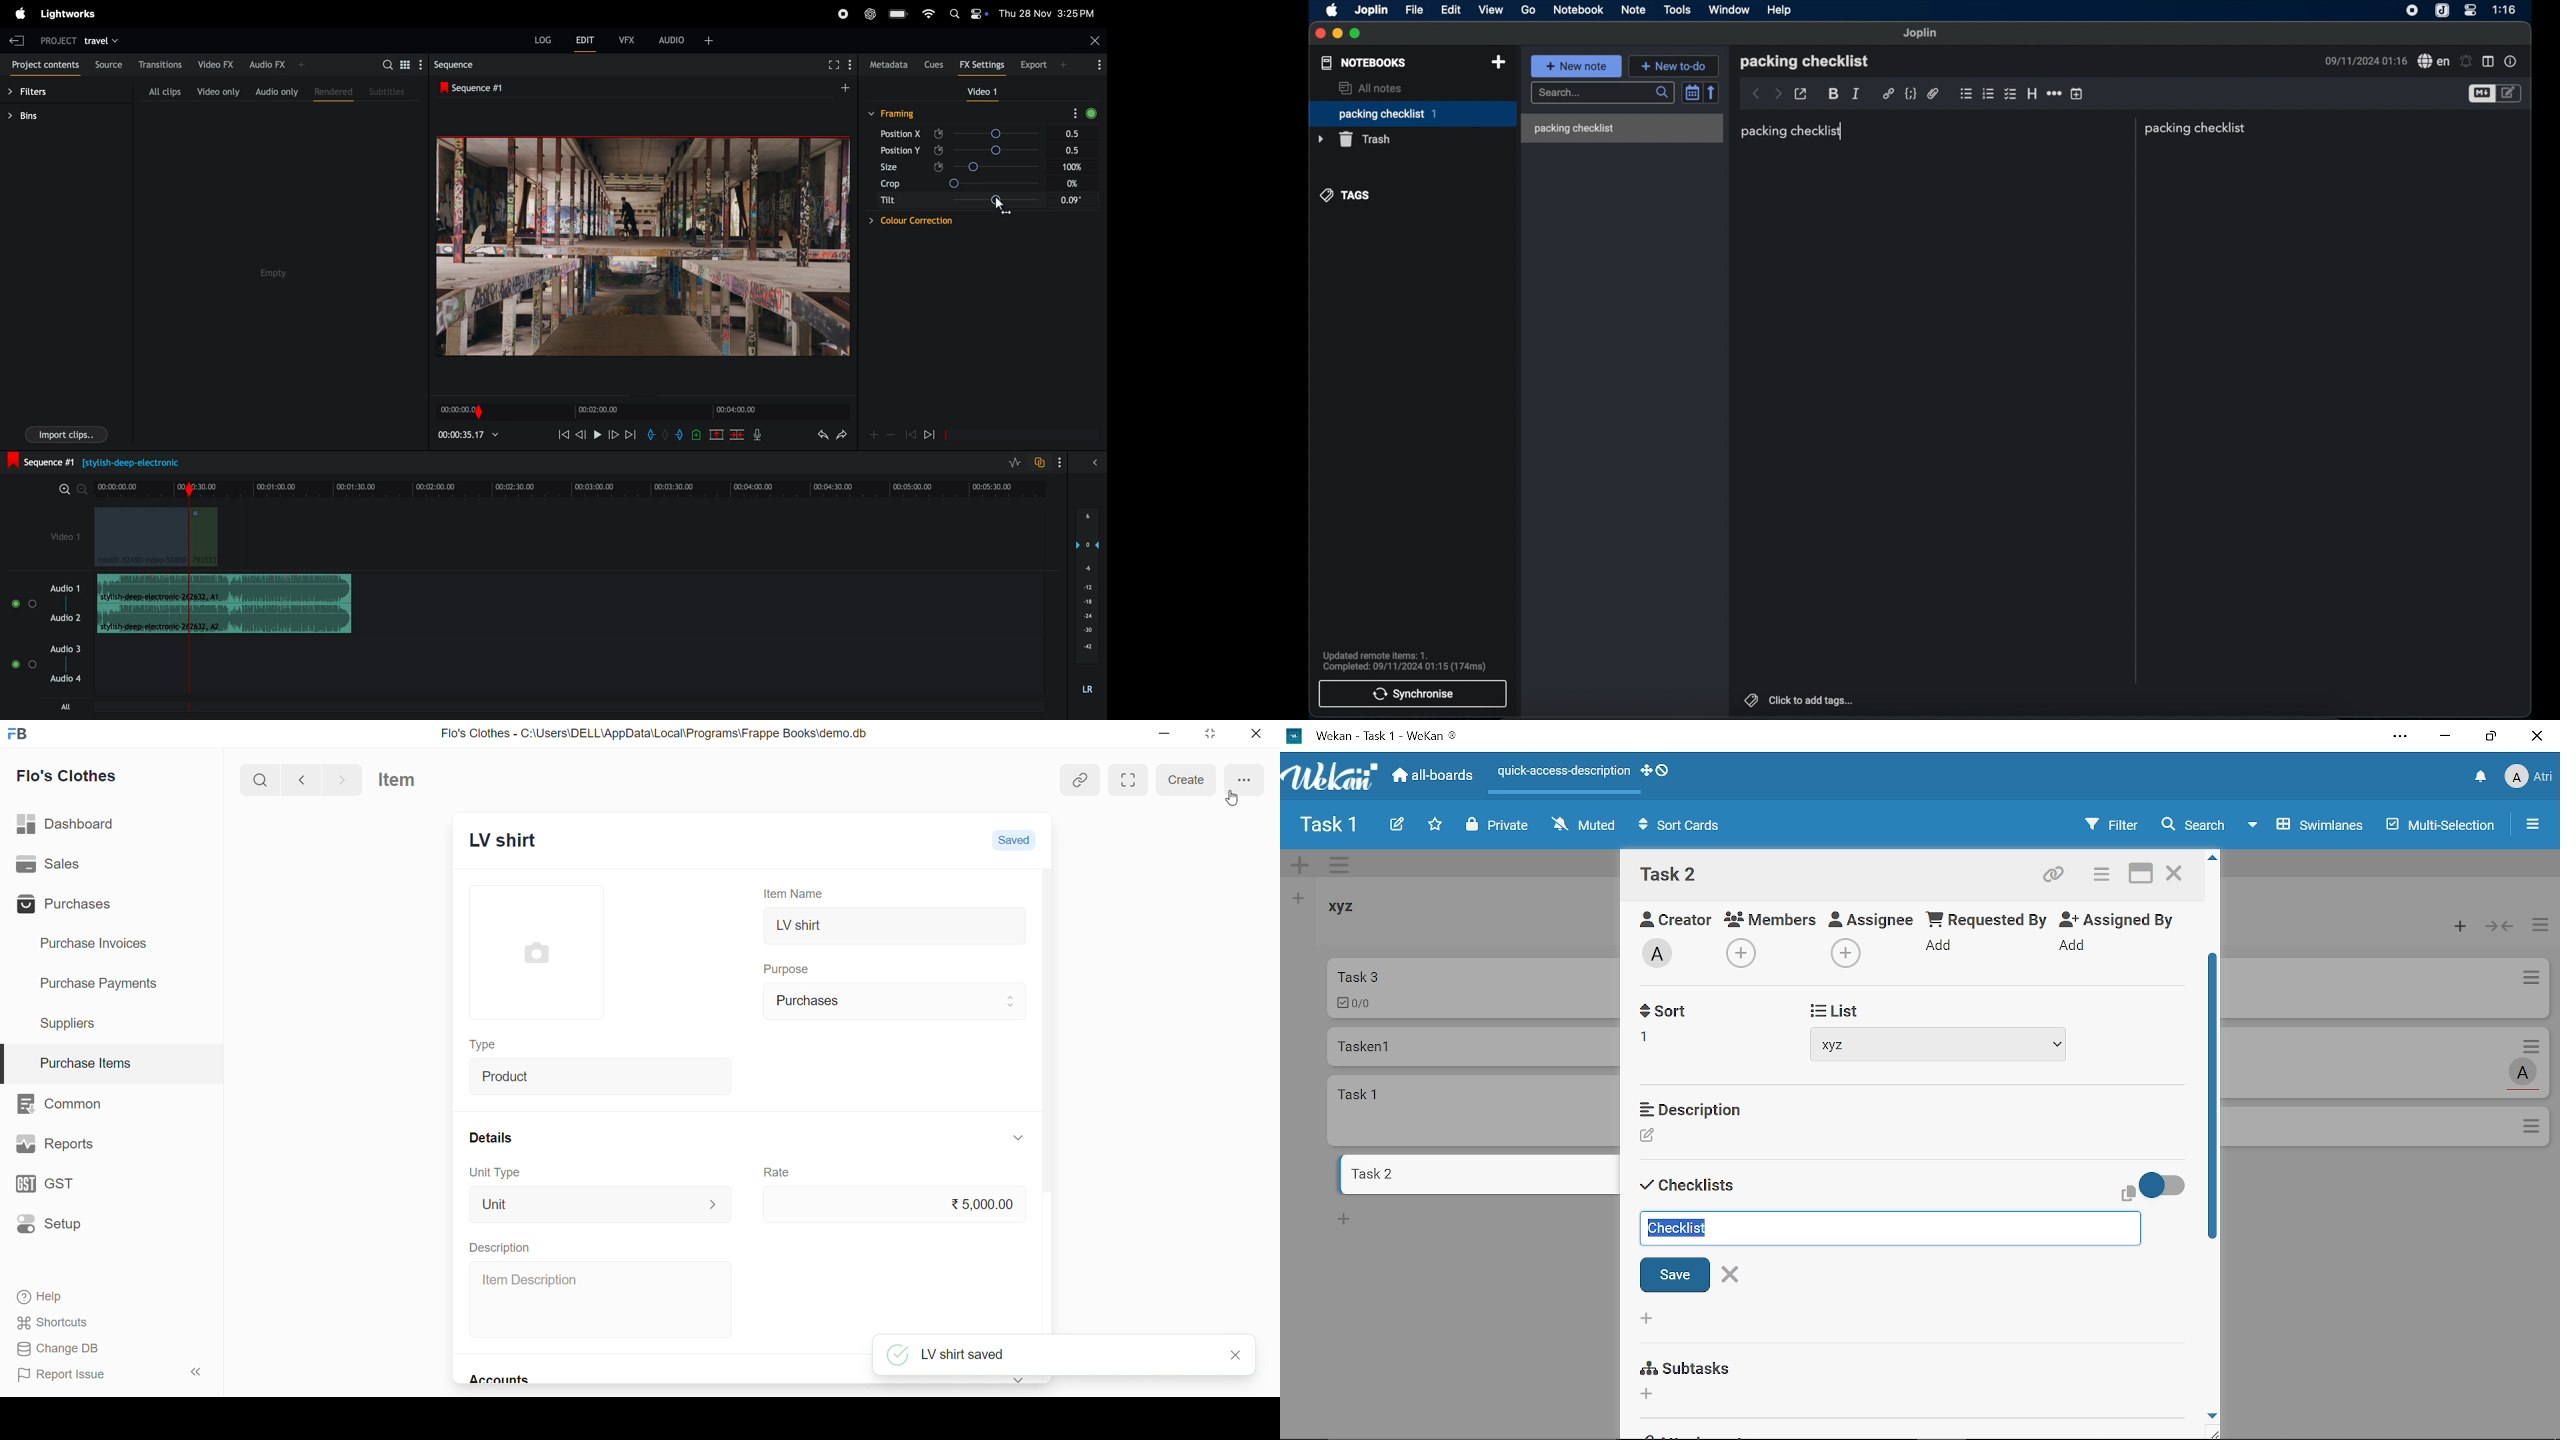 Image resolution: width=2576 pixels, height=1456 pixels. What do you see at coordinates (2442, 11) in the screenshot?
I see `joplin icone` at bounding box center [2442, 11].